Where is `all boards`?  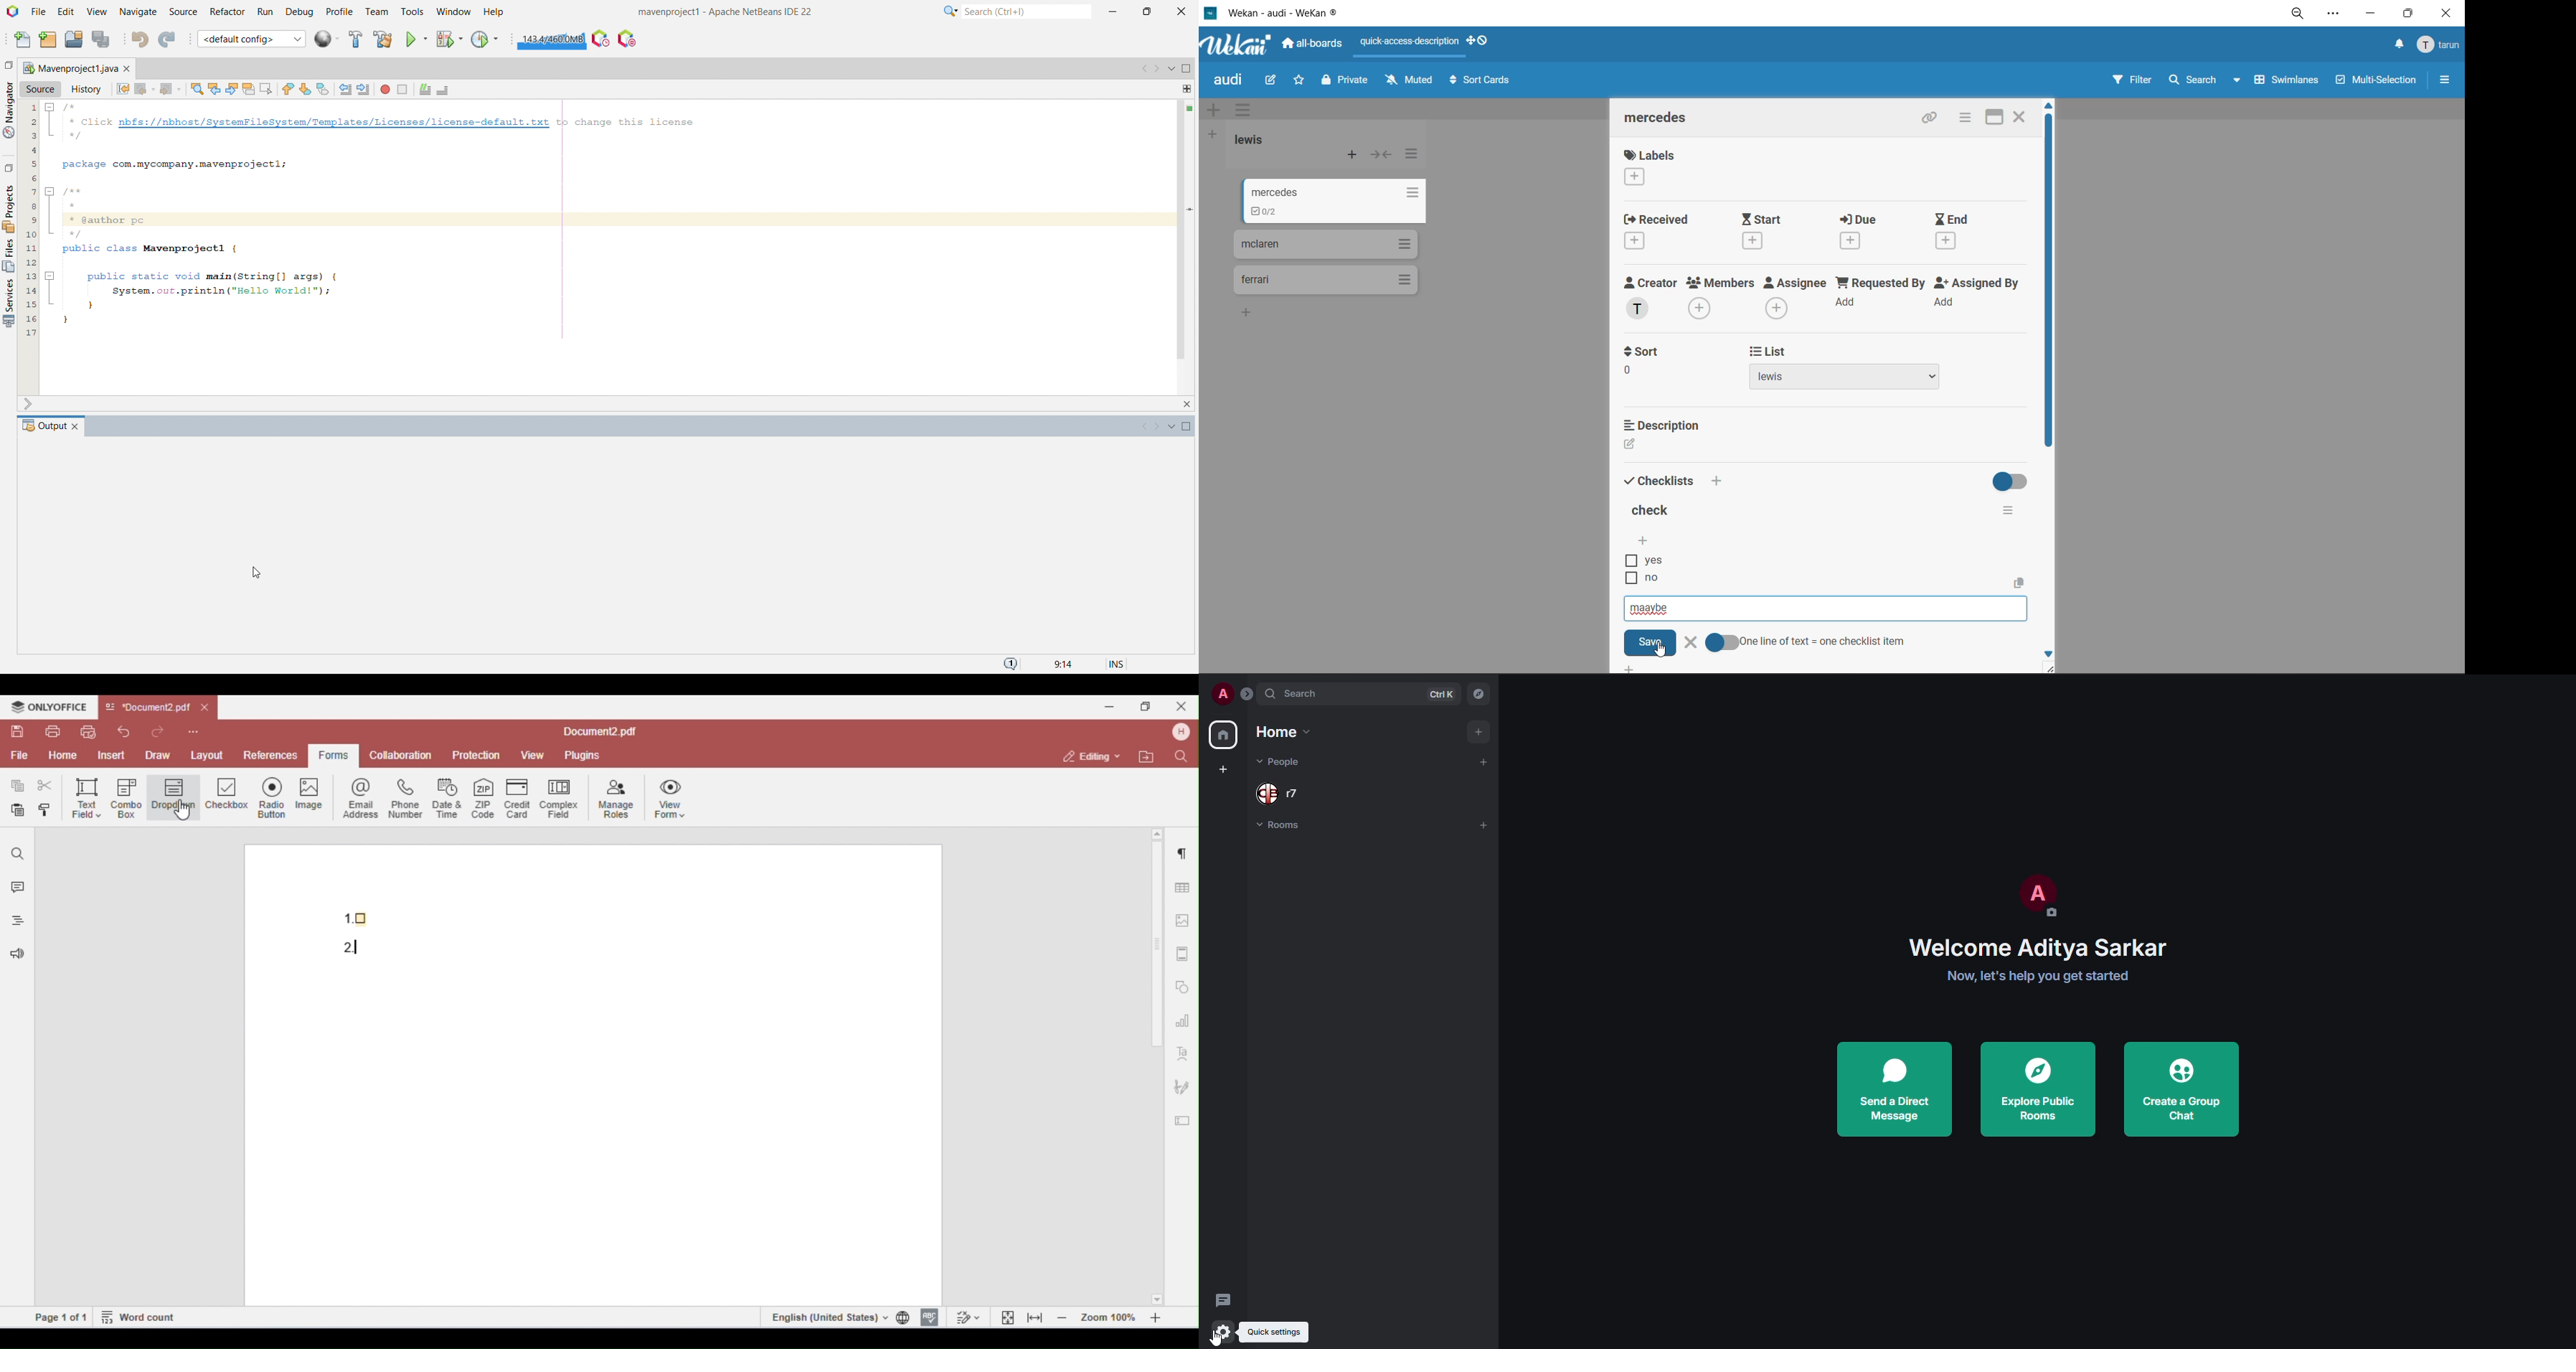 all boards is located at coordinates (1313, 44).